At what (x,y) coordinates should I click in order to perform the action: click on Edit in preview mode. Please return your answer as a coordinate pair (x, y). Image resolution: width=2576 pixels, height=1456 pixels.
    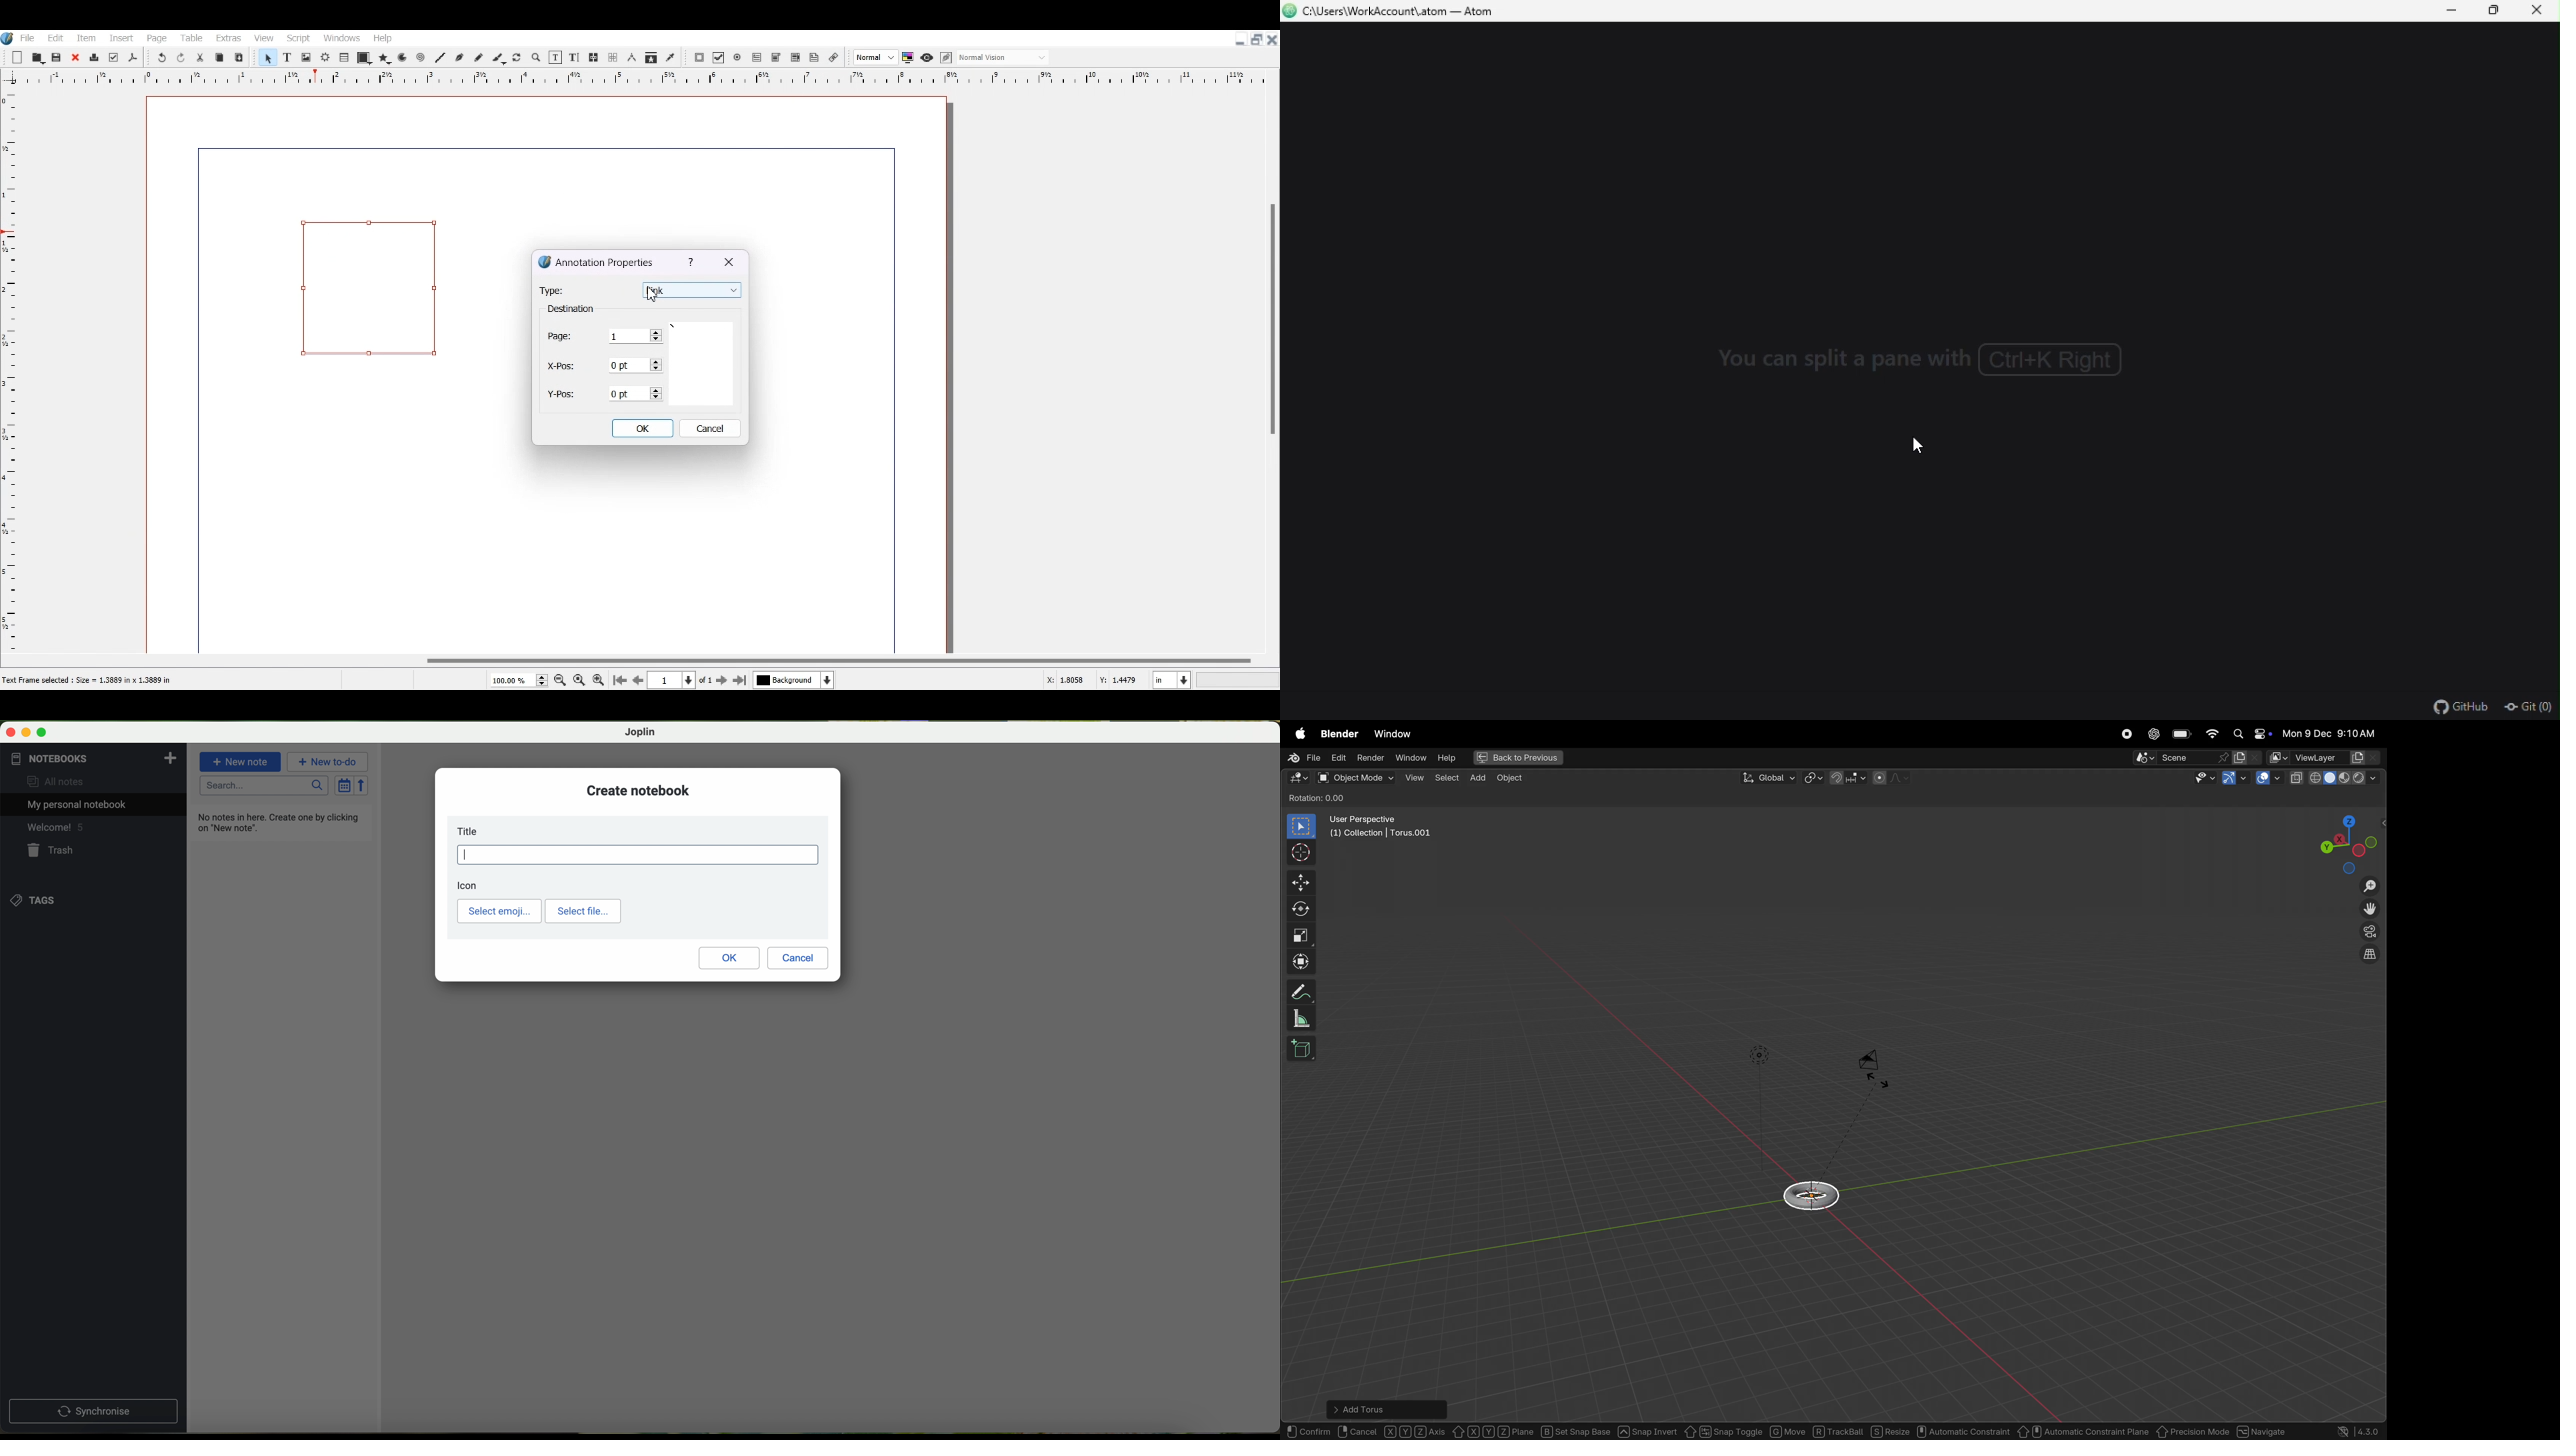
    Looking at the image, I should click on (946, 58).